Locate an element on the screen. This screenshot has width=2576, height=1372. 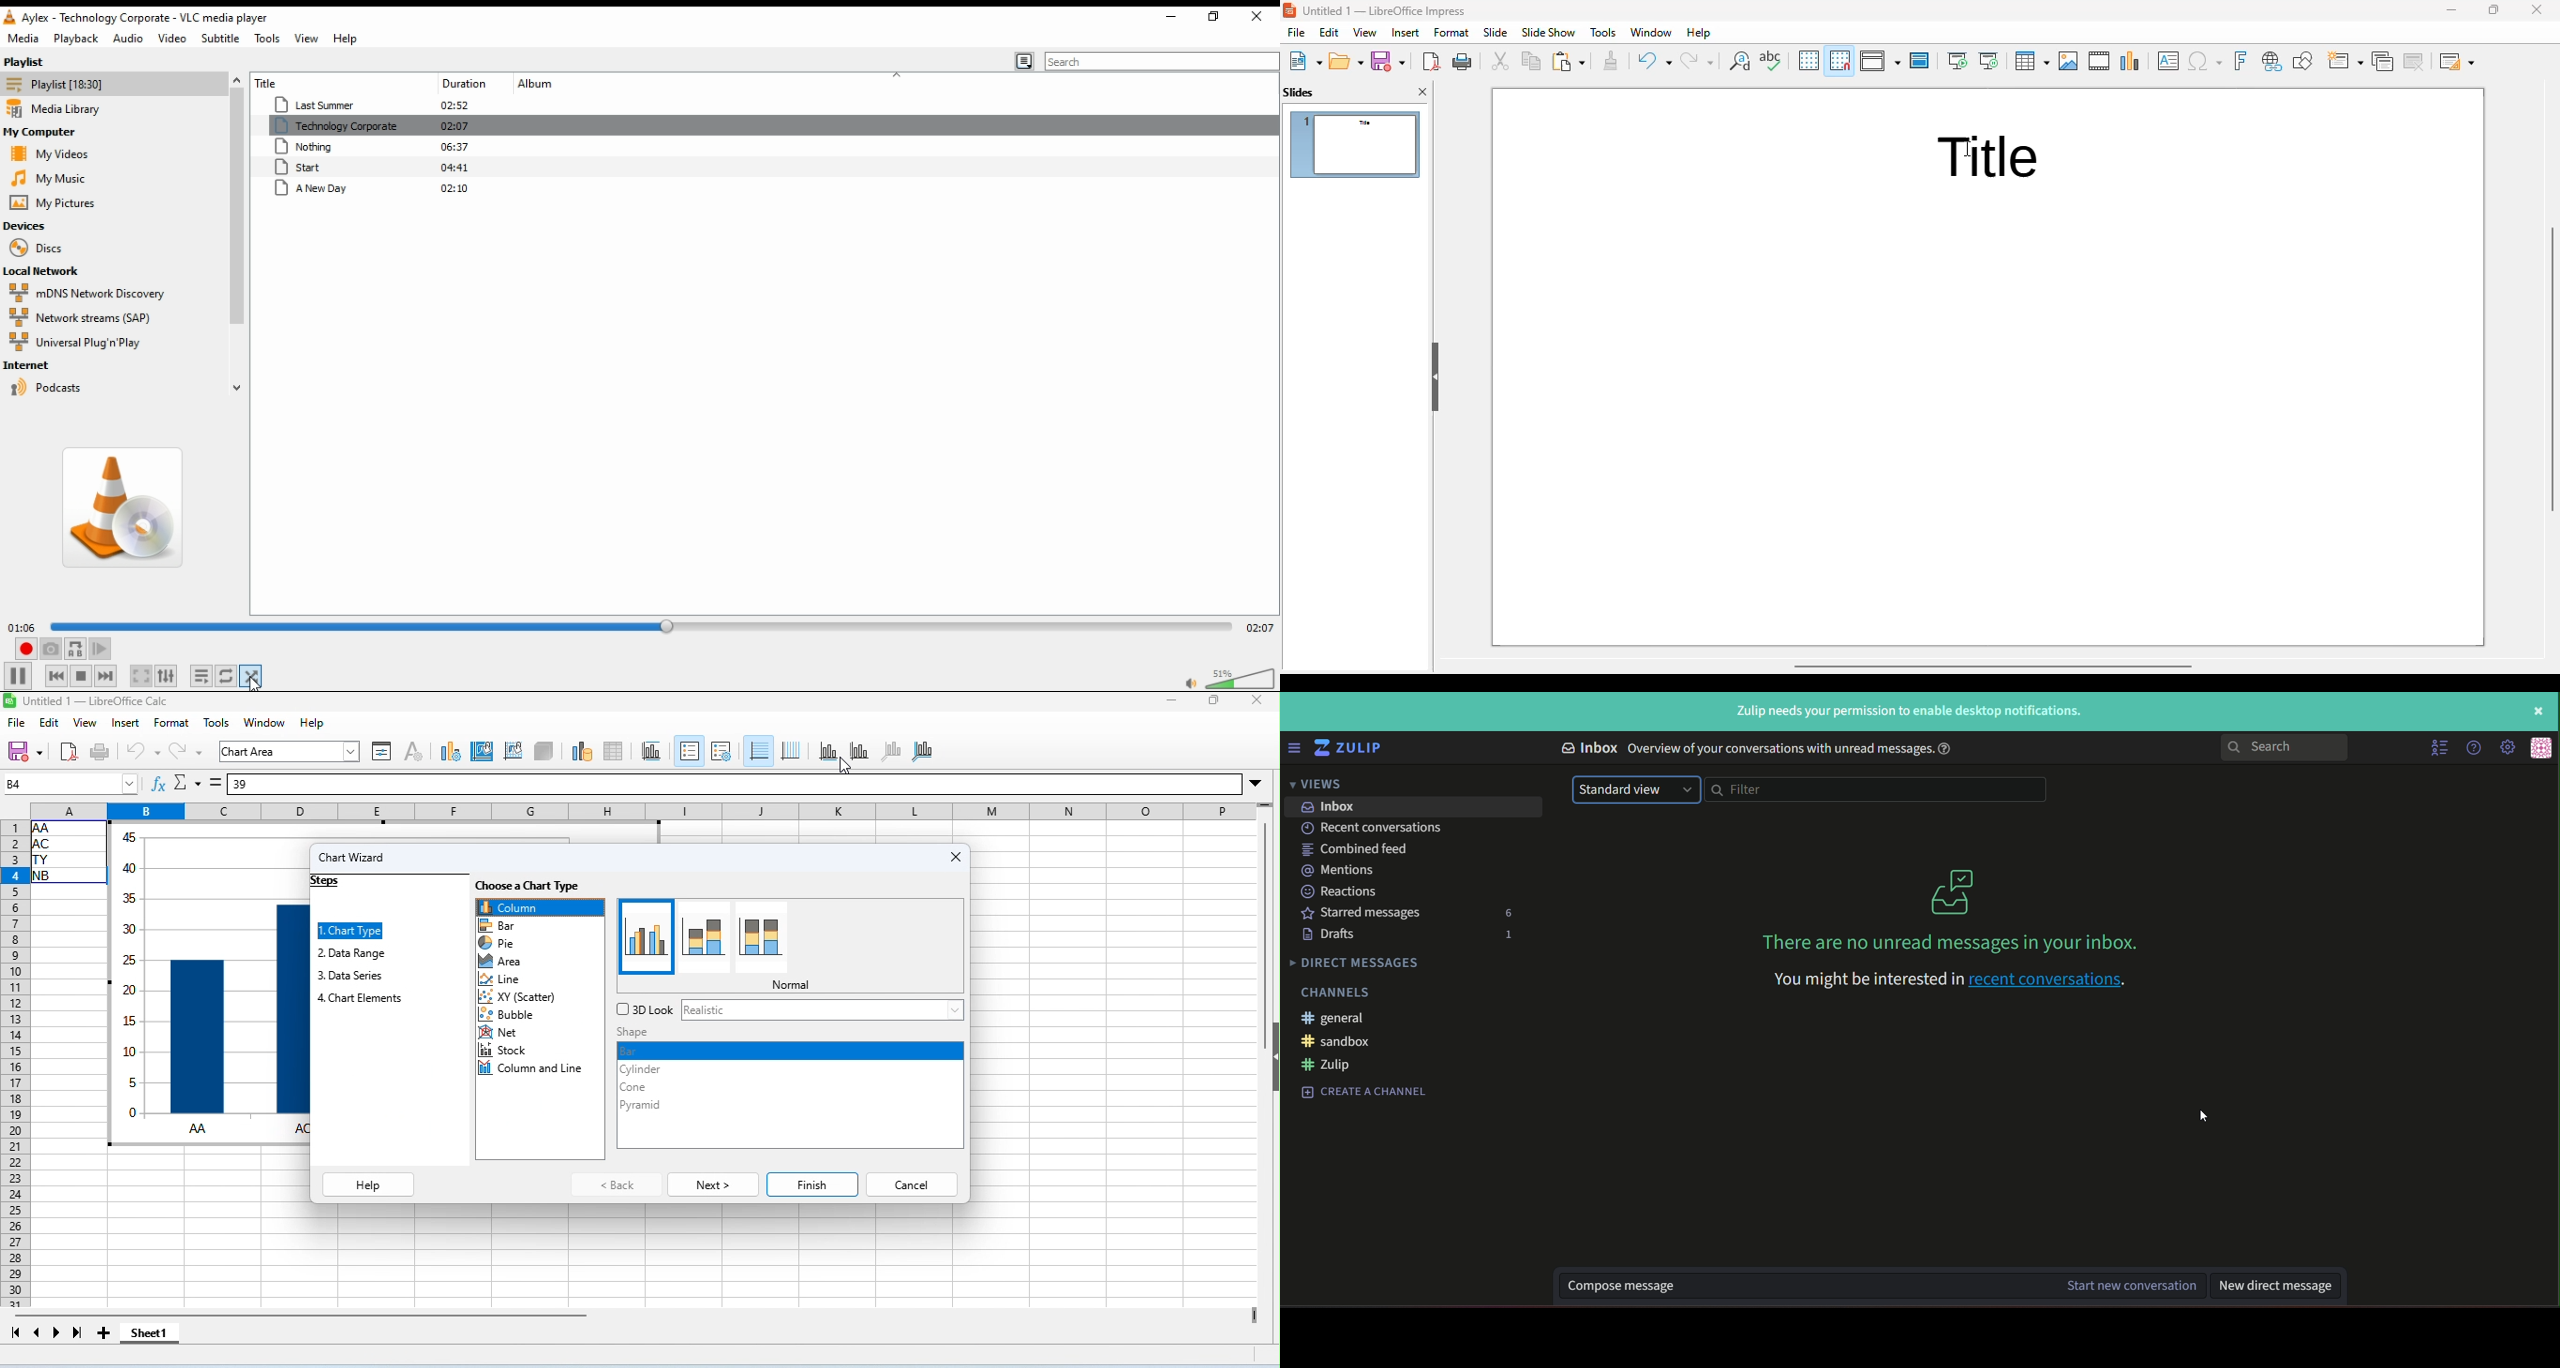
y axis is located at coordinates (861, 750).